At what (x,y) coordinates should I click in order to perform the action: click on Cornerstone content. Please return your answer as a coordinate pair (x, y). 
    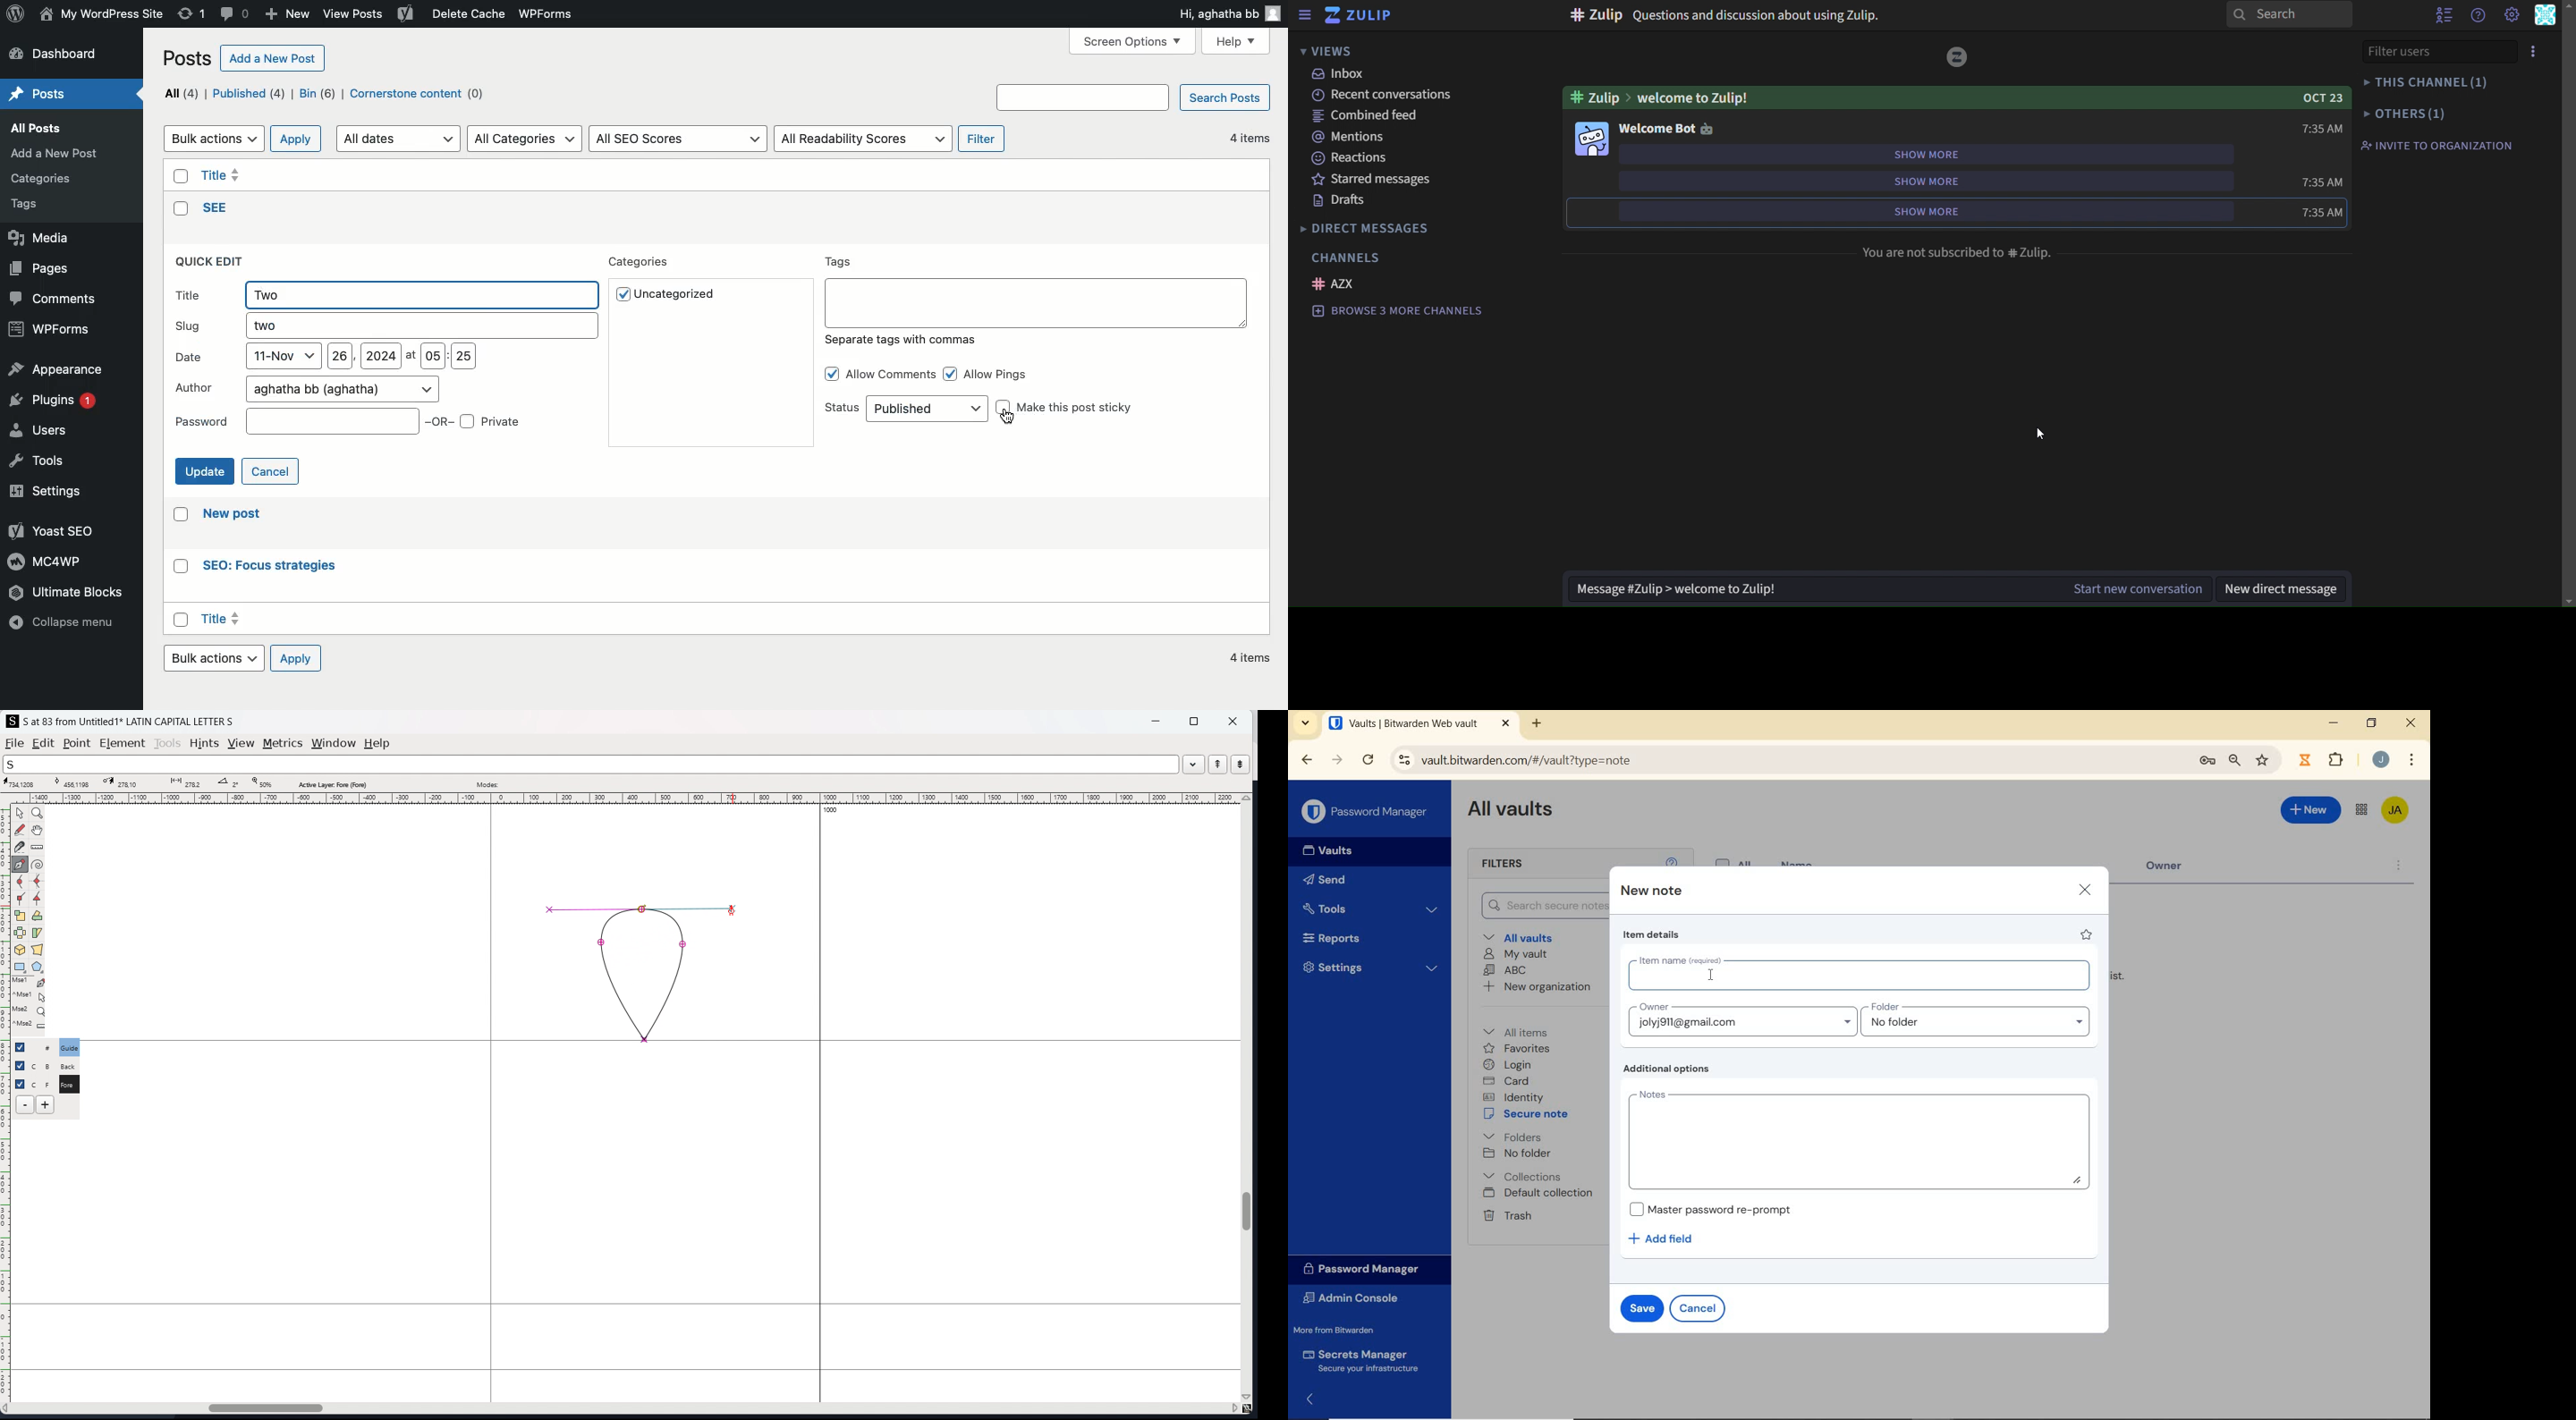
    Looking at the image, I should click on (419, 94).